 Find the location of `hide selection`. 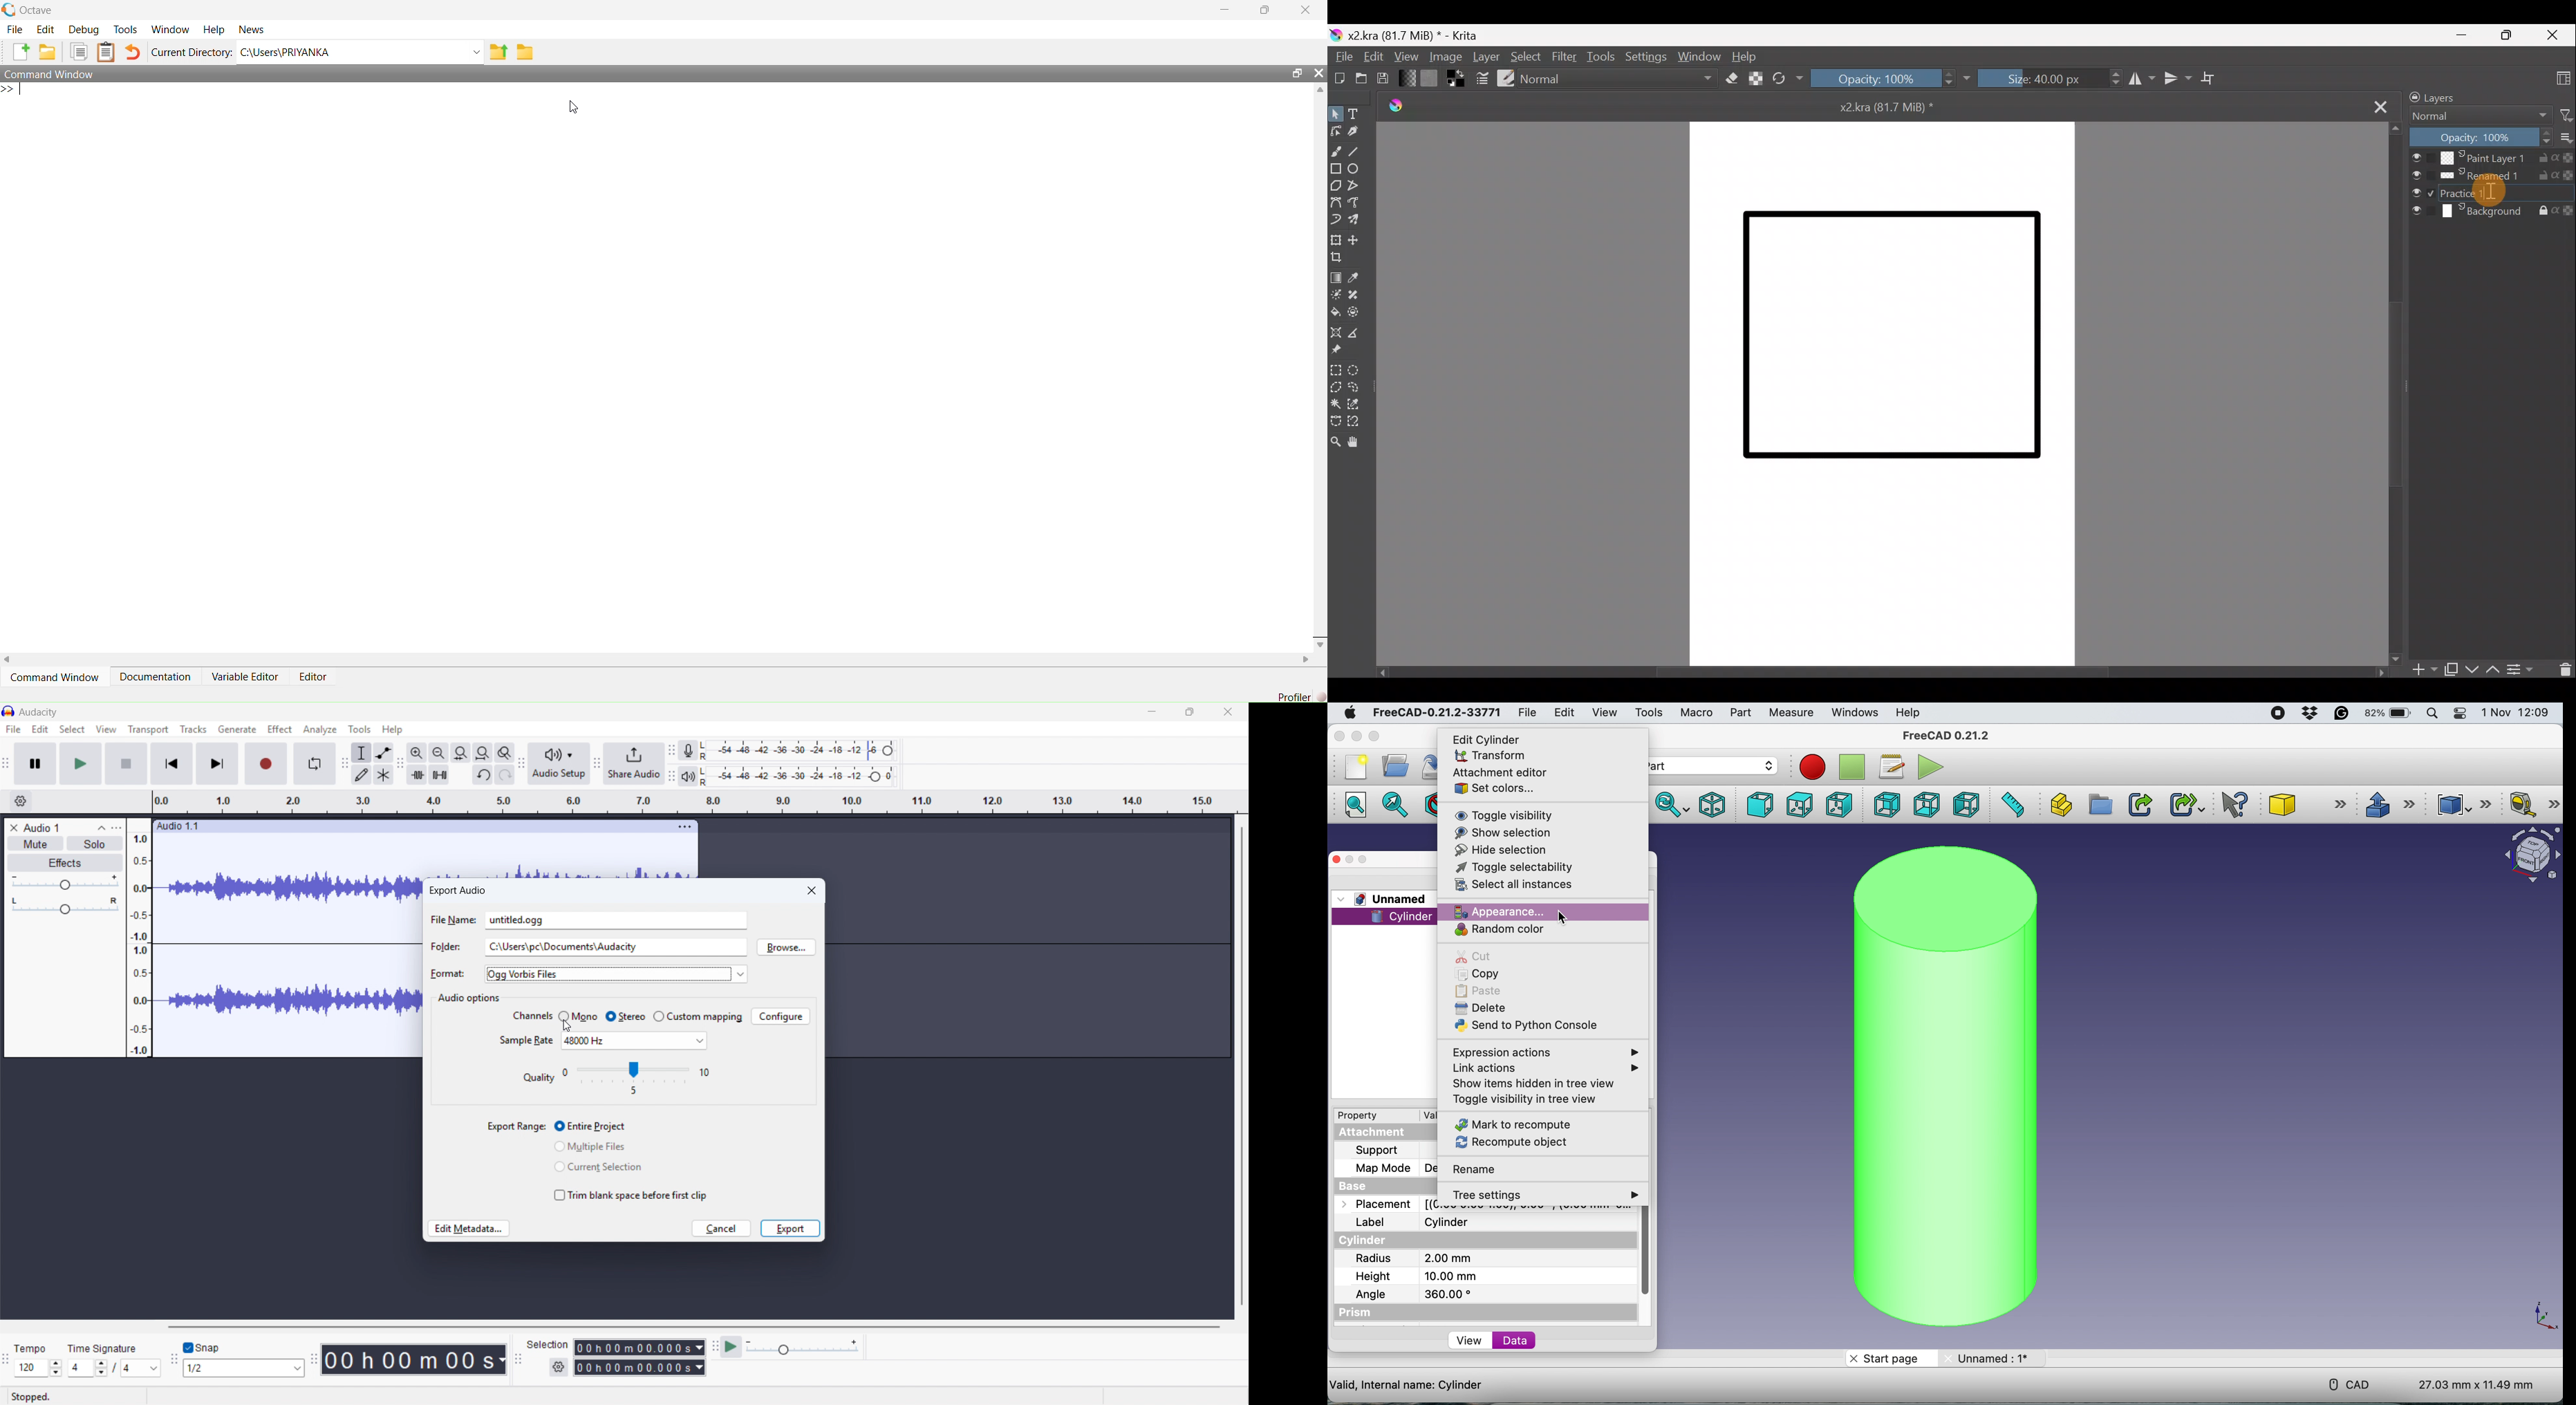

hide selection is located at coordinates (1504, 849).